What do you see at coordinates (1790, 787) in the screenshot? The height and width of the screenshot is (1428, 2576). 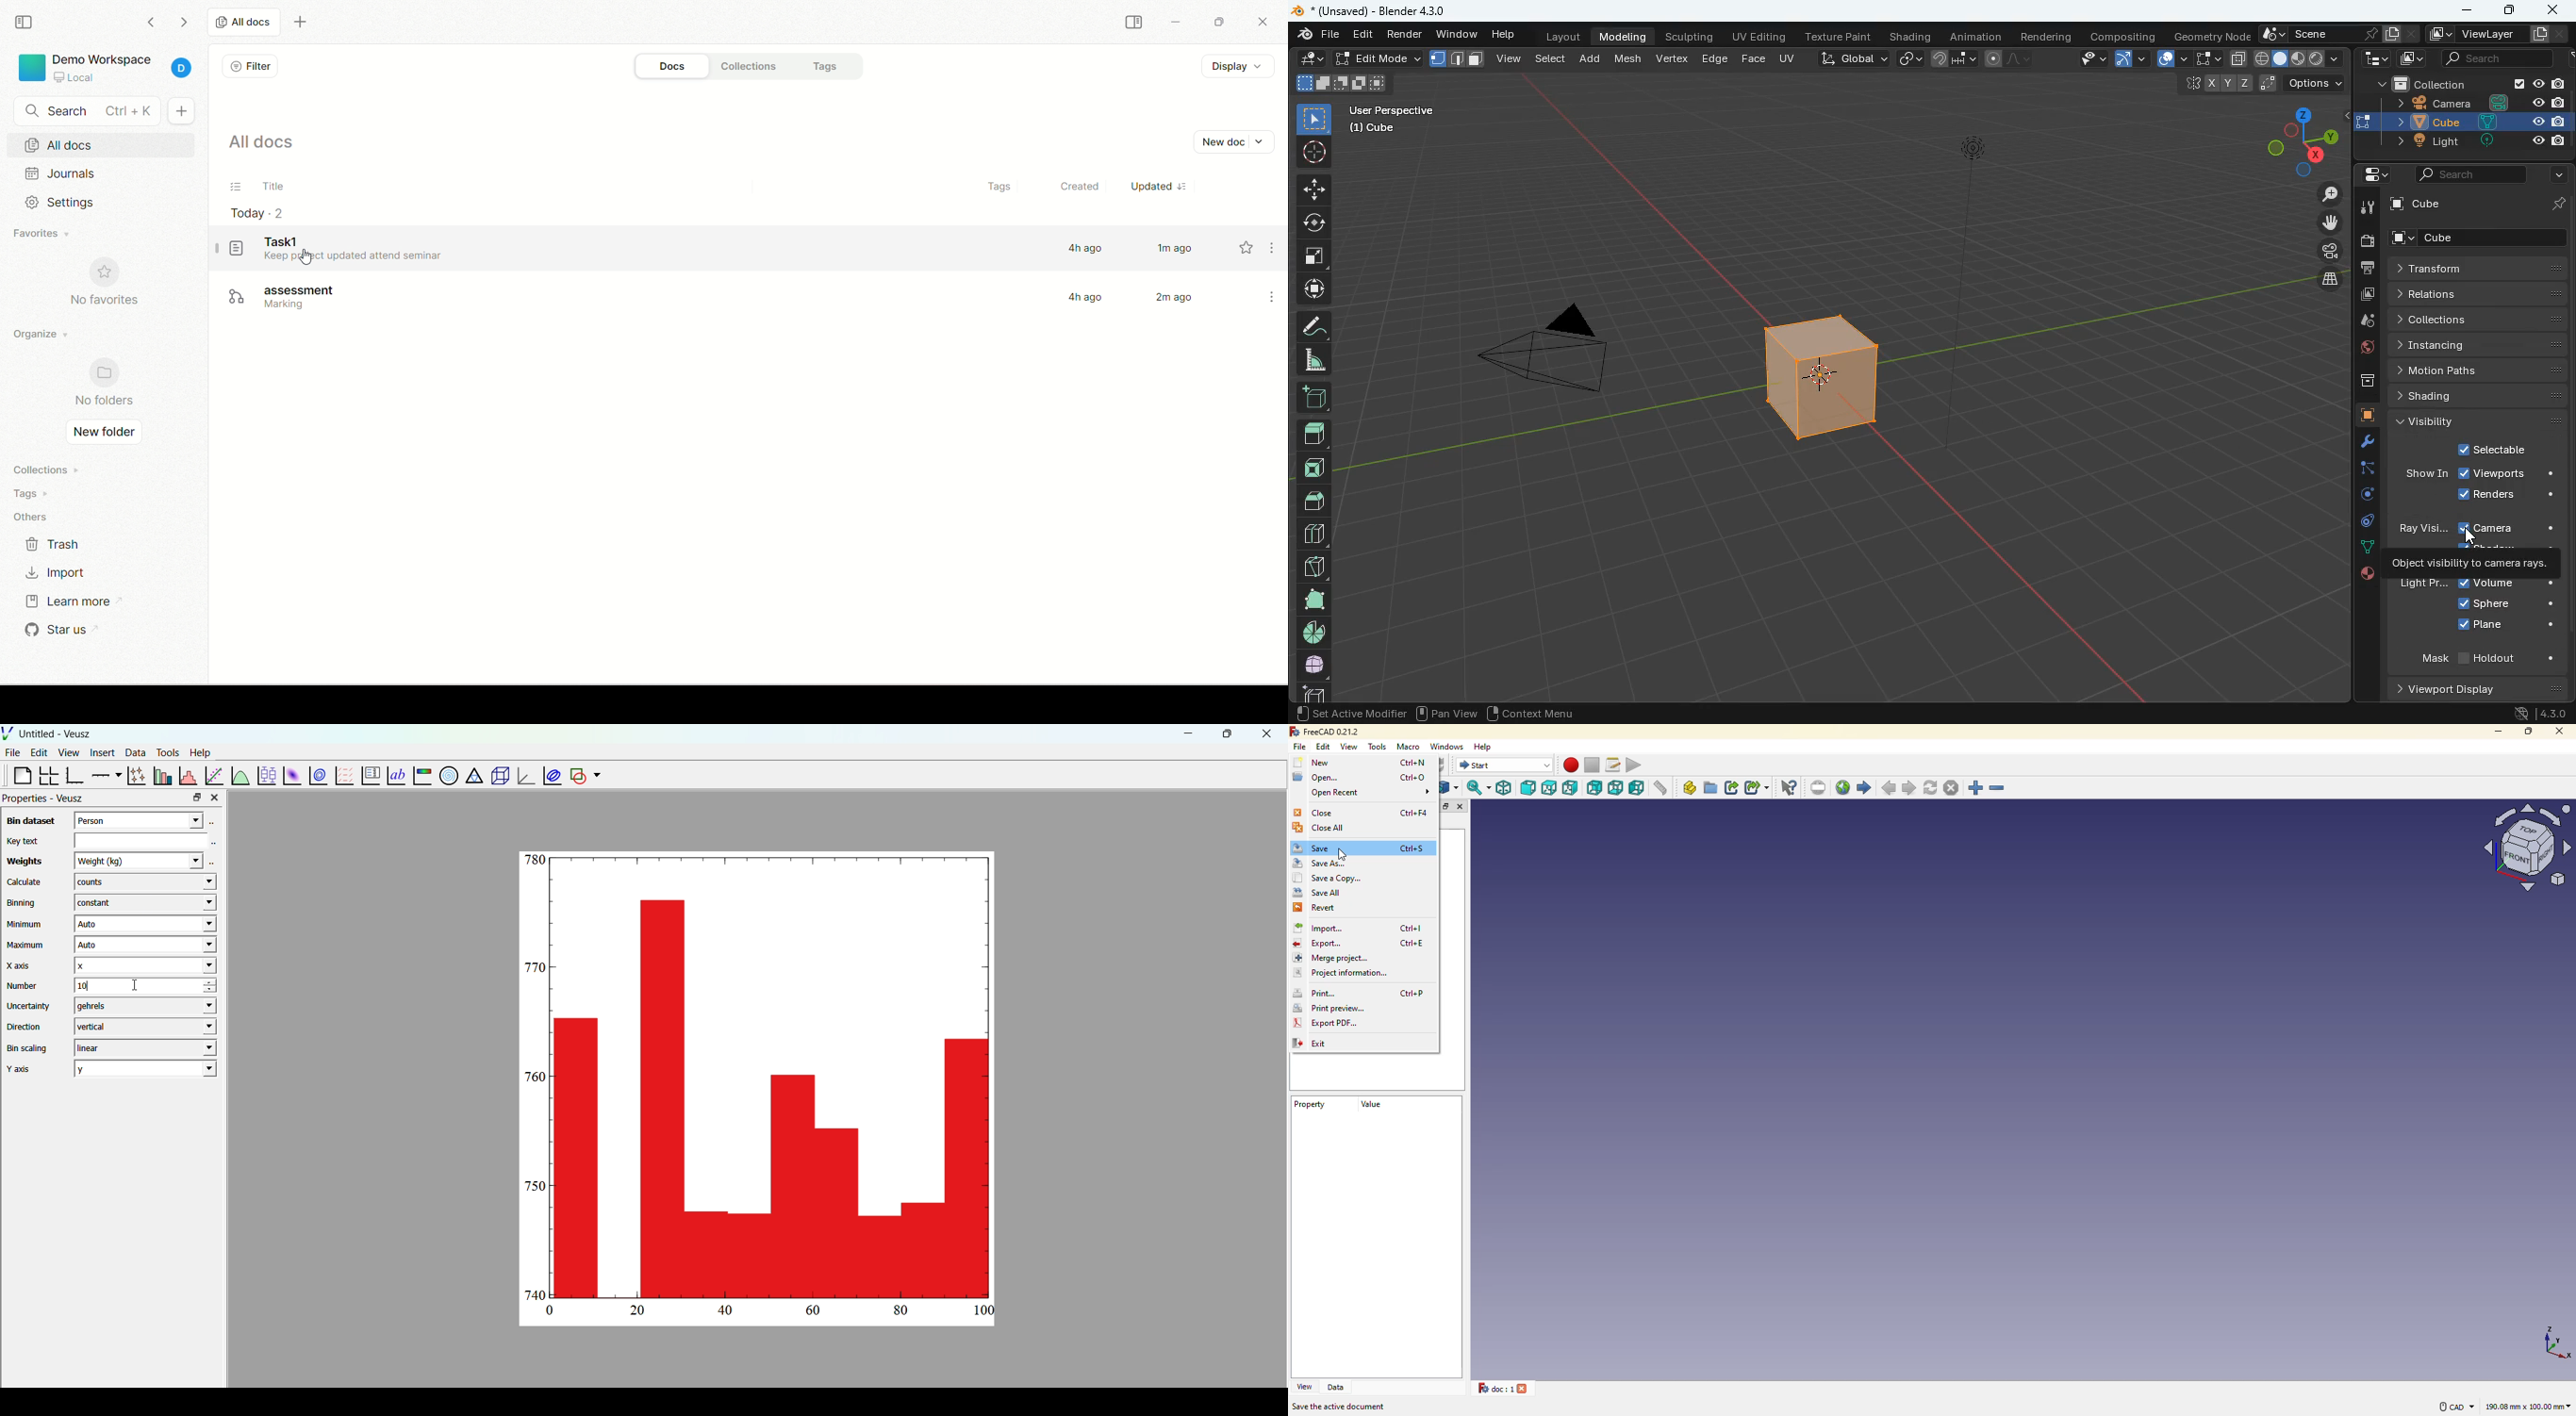 I see `what's this` at bounding box center [1790, 787].